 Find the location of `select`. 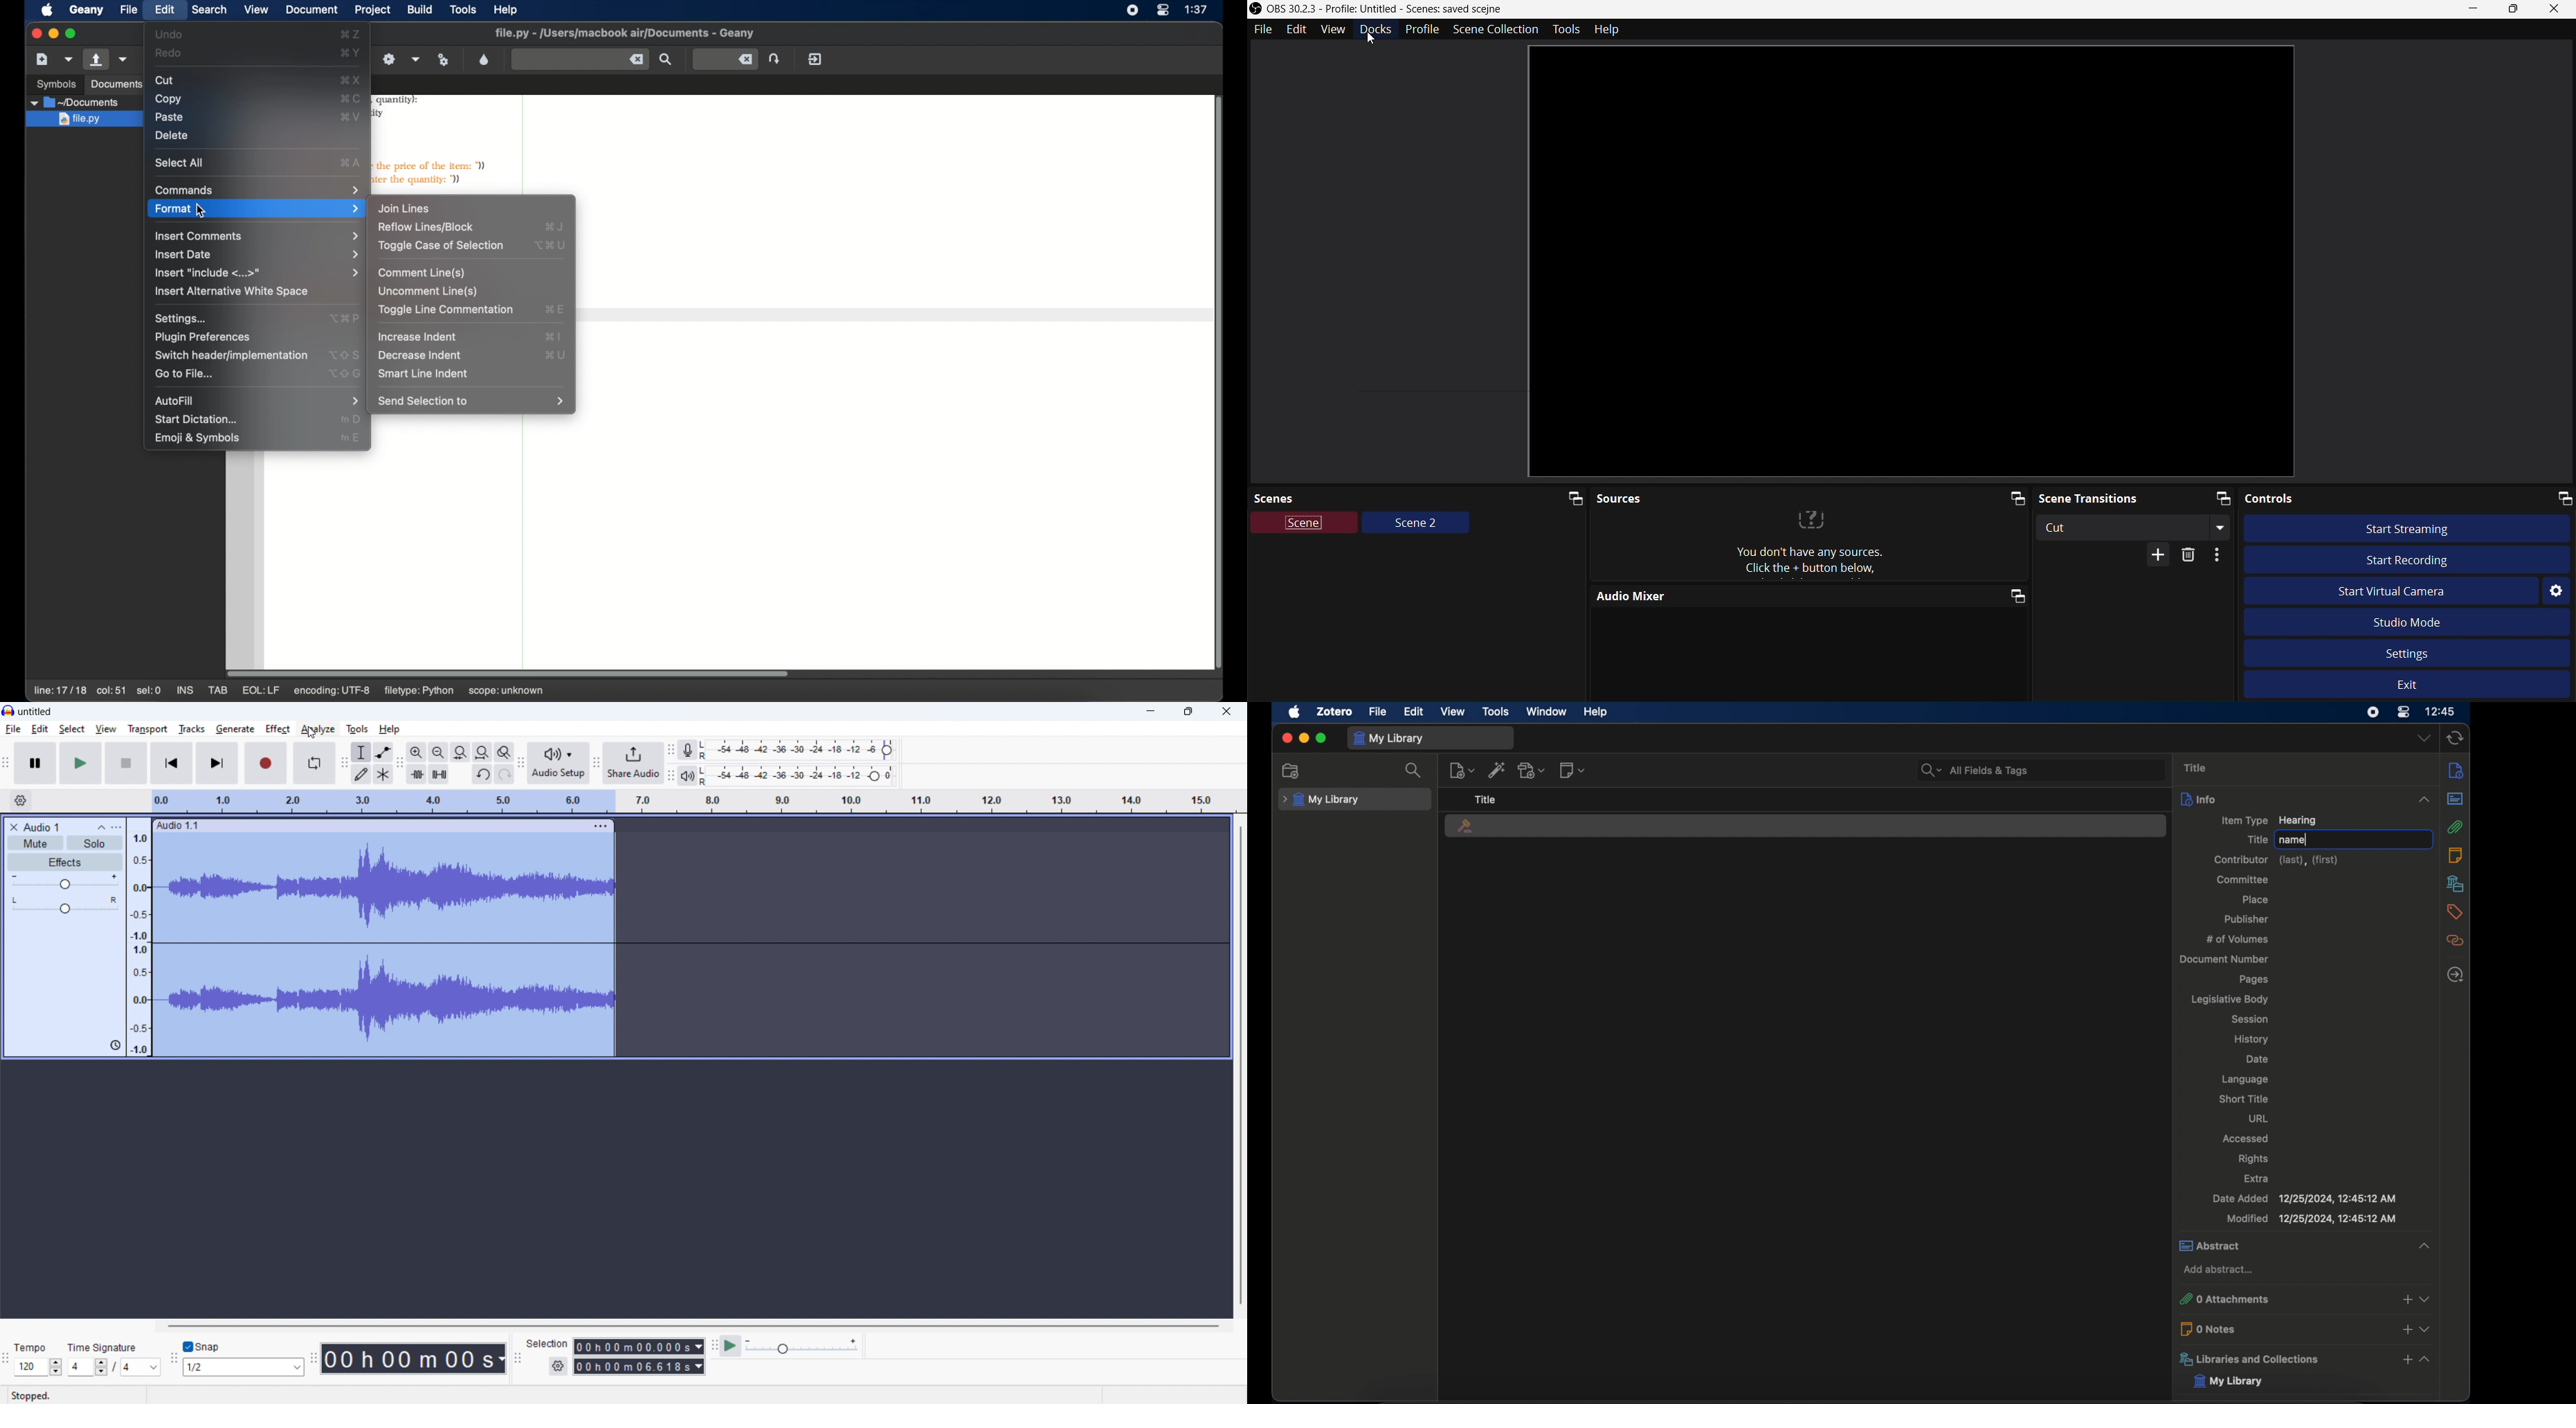

select is located at coordinates (72, 729).